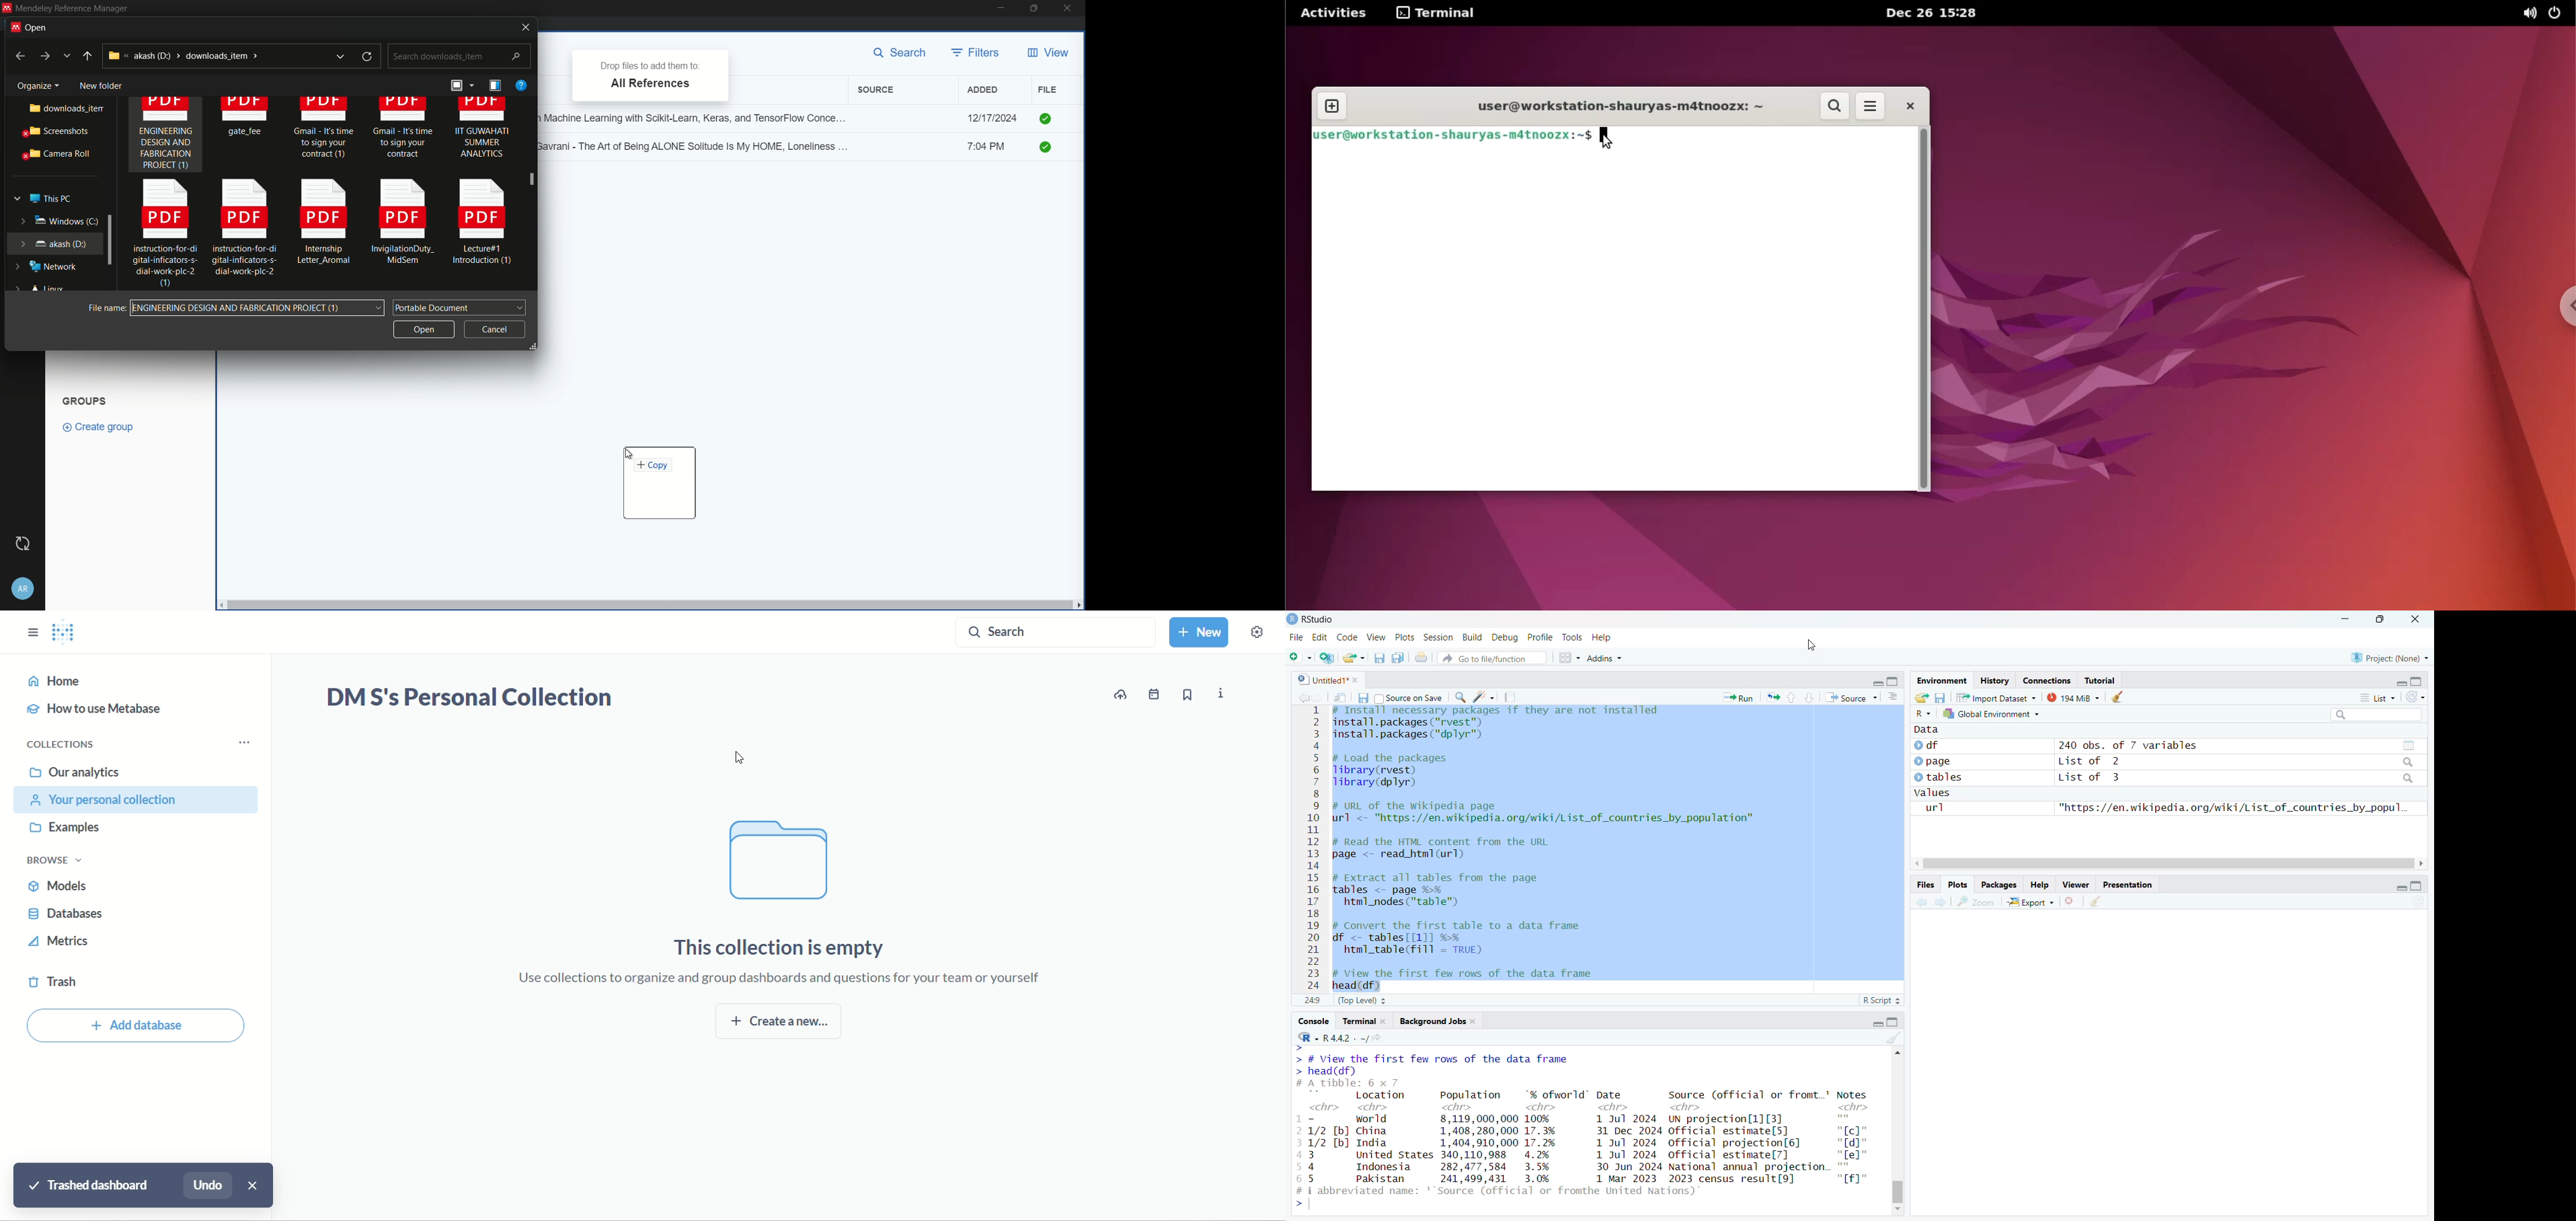  Describe the element at coordinates (1387, 1021) in the screenshot. I see `close` at that location.